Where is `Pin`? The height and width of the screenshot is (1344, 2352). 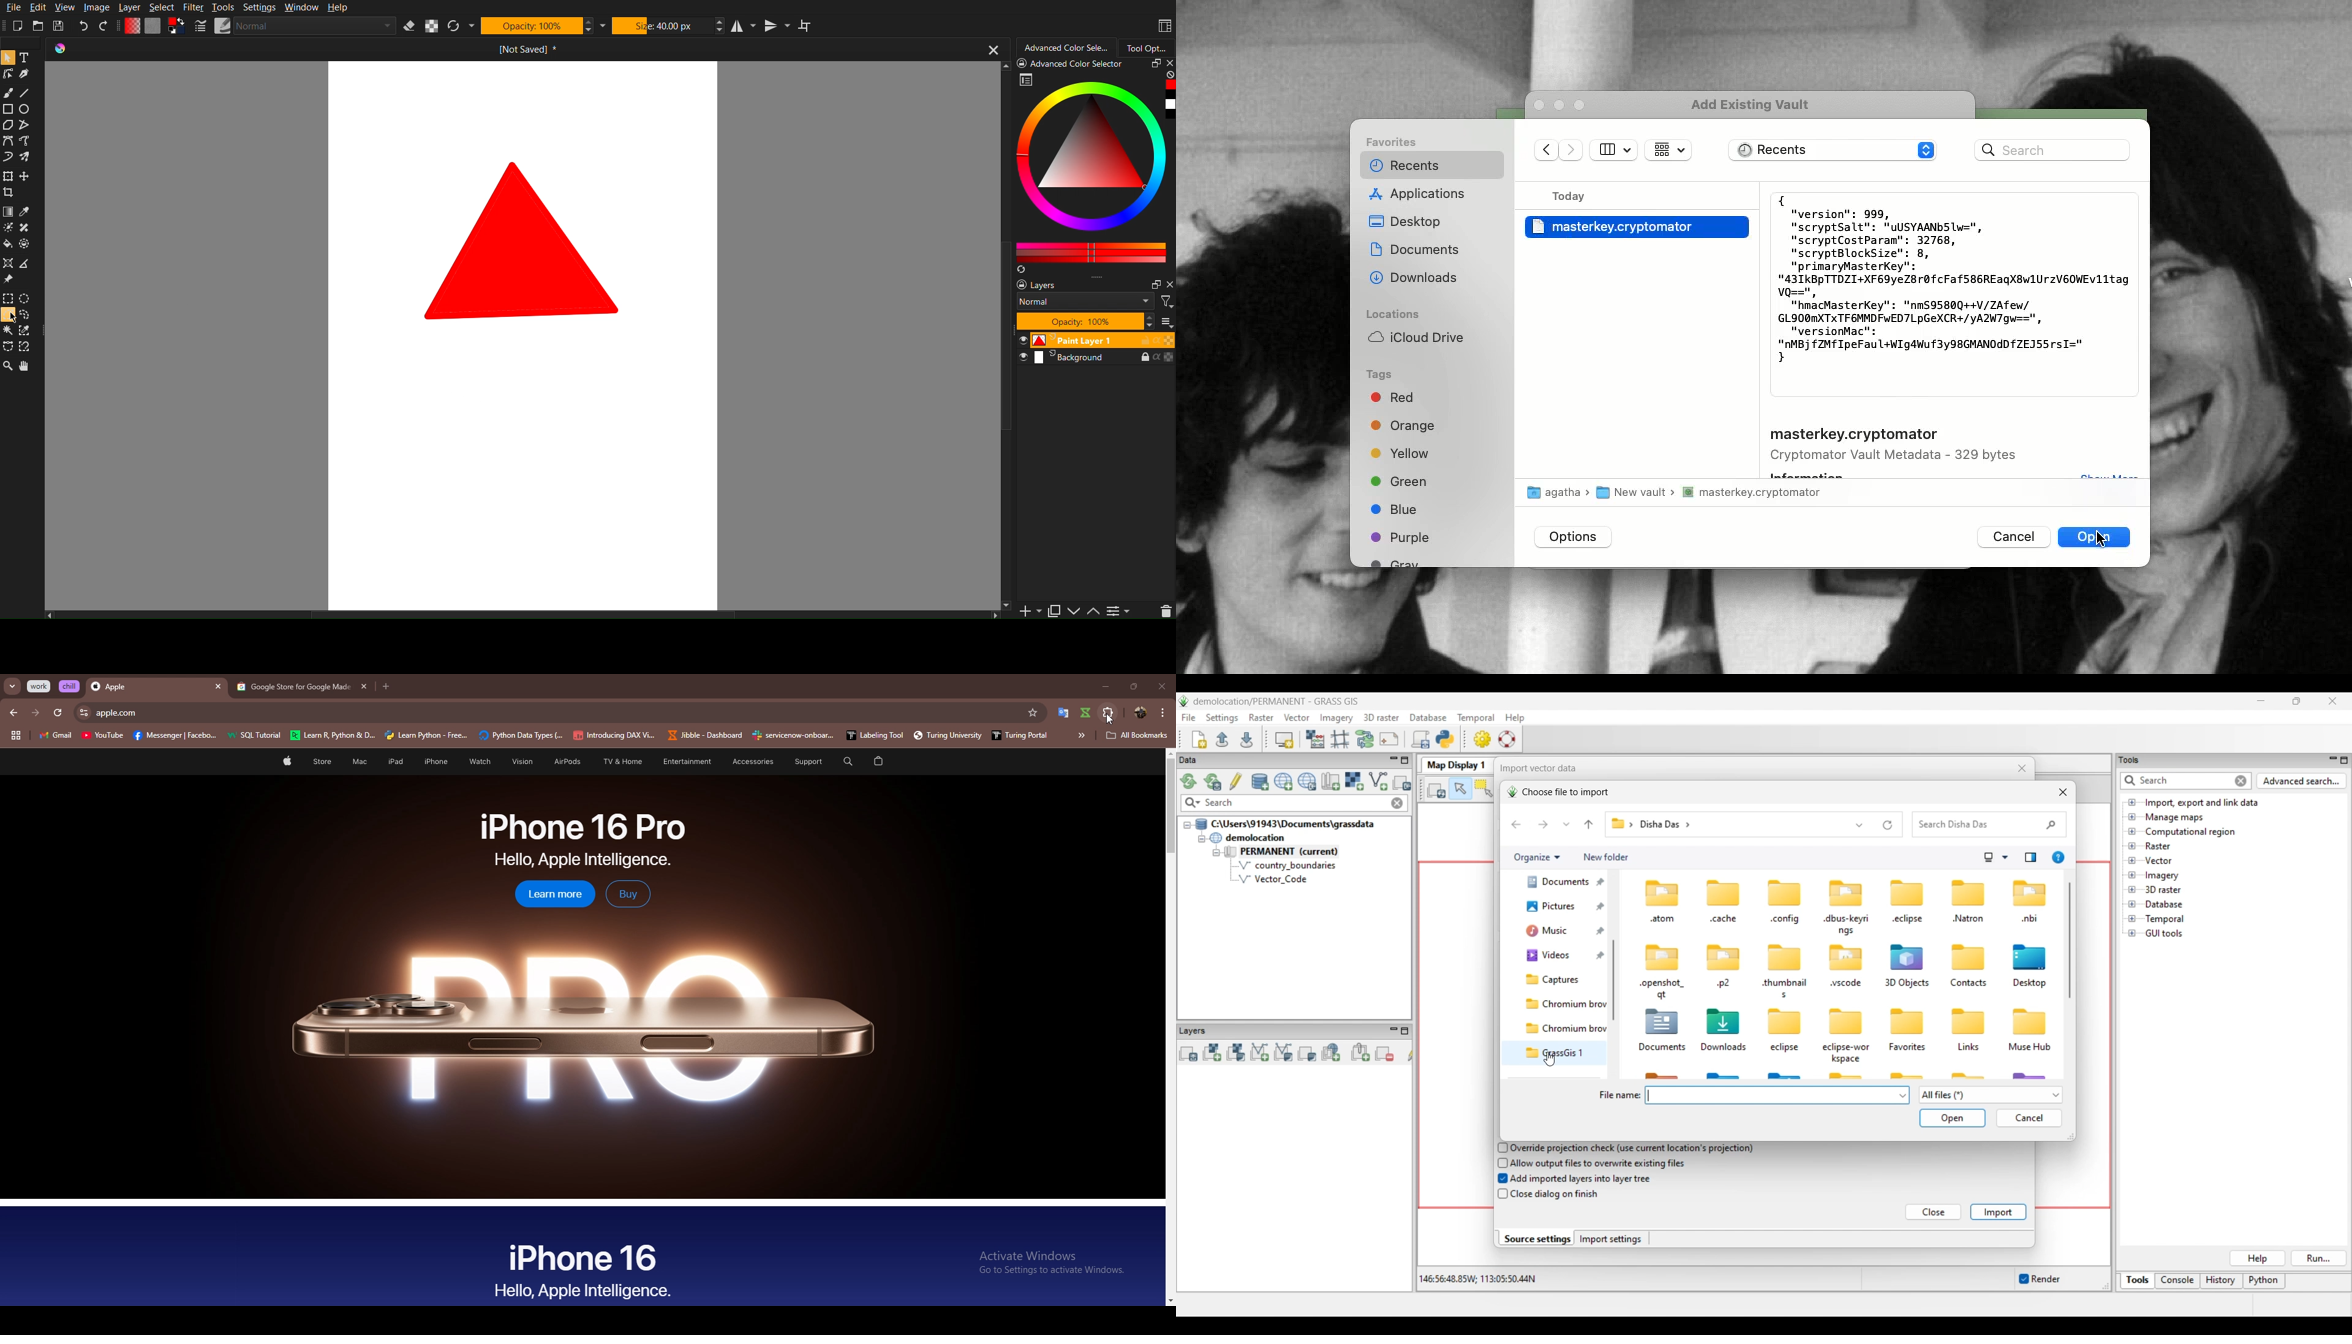 Pin is located at coordinates (7, 281).